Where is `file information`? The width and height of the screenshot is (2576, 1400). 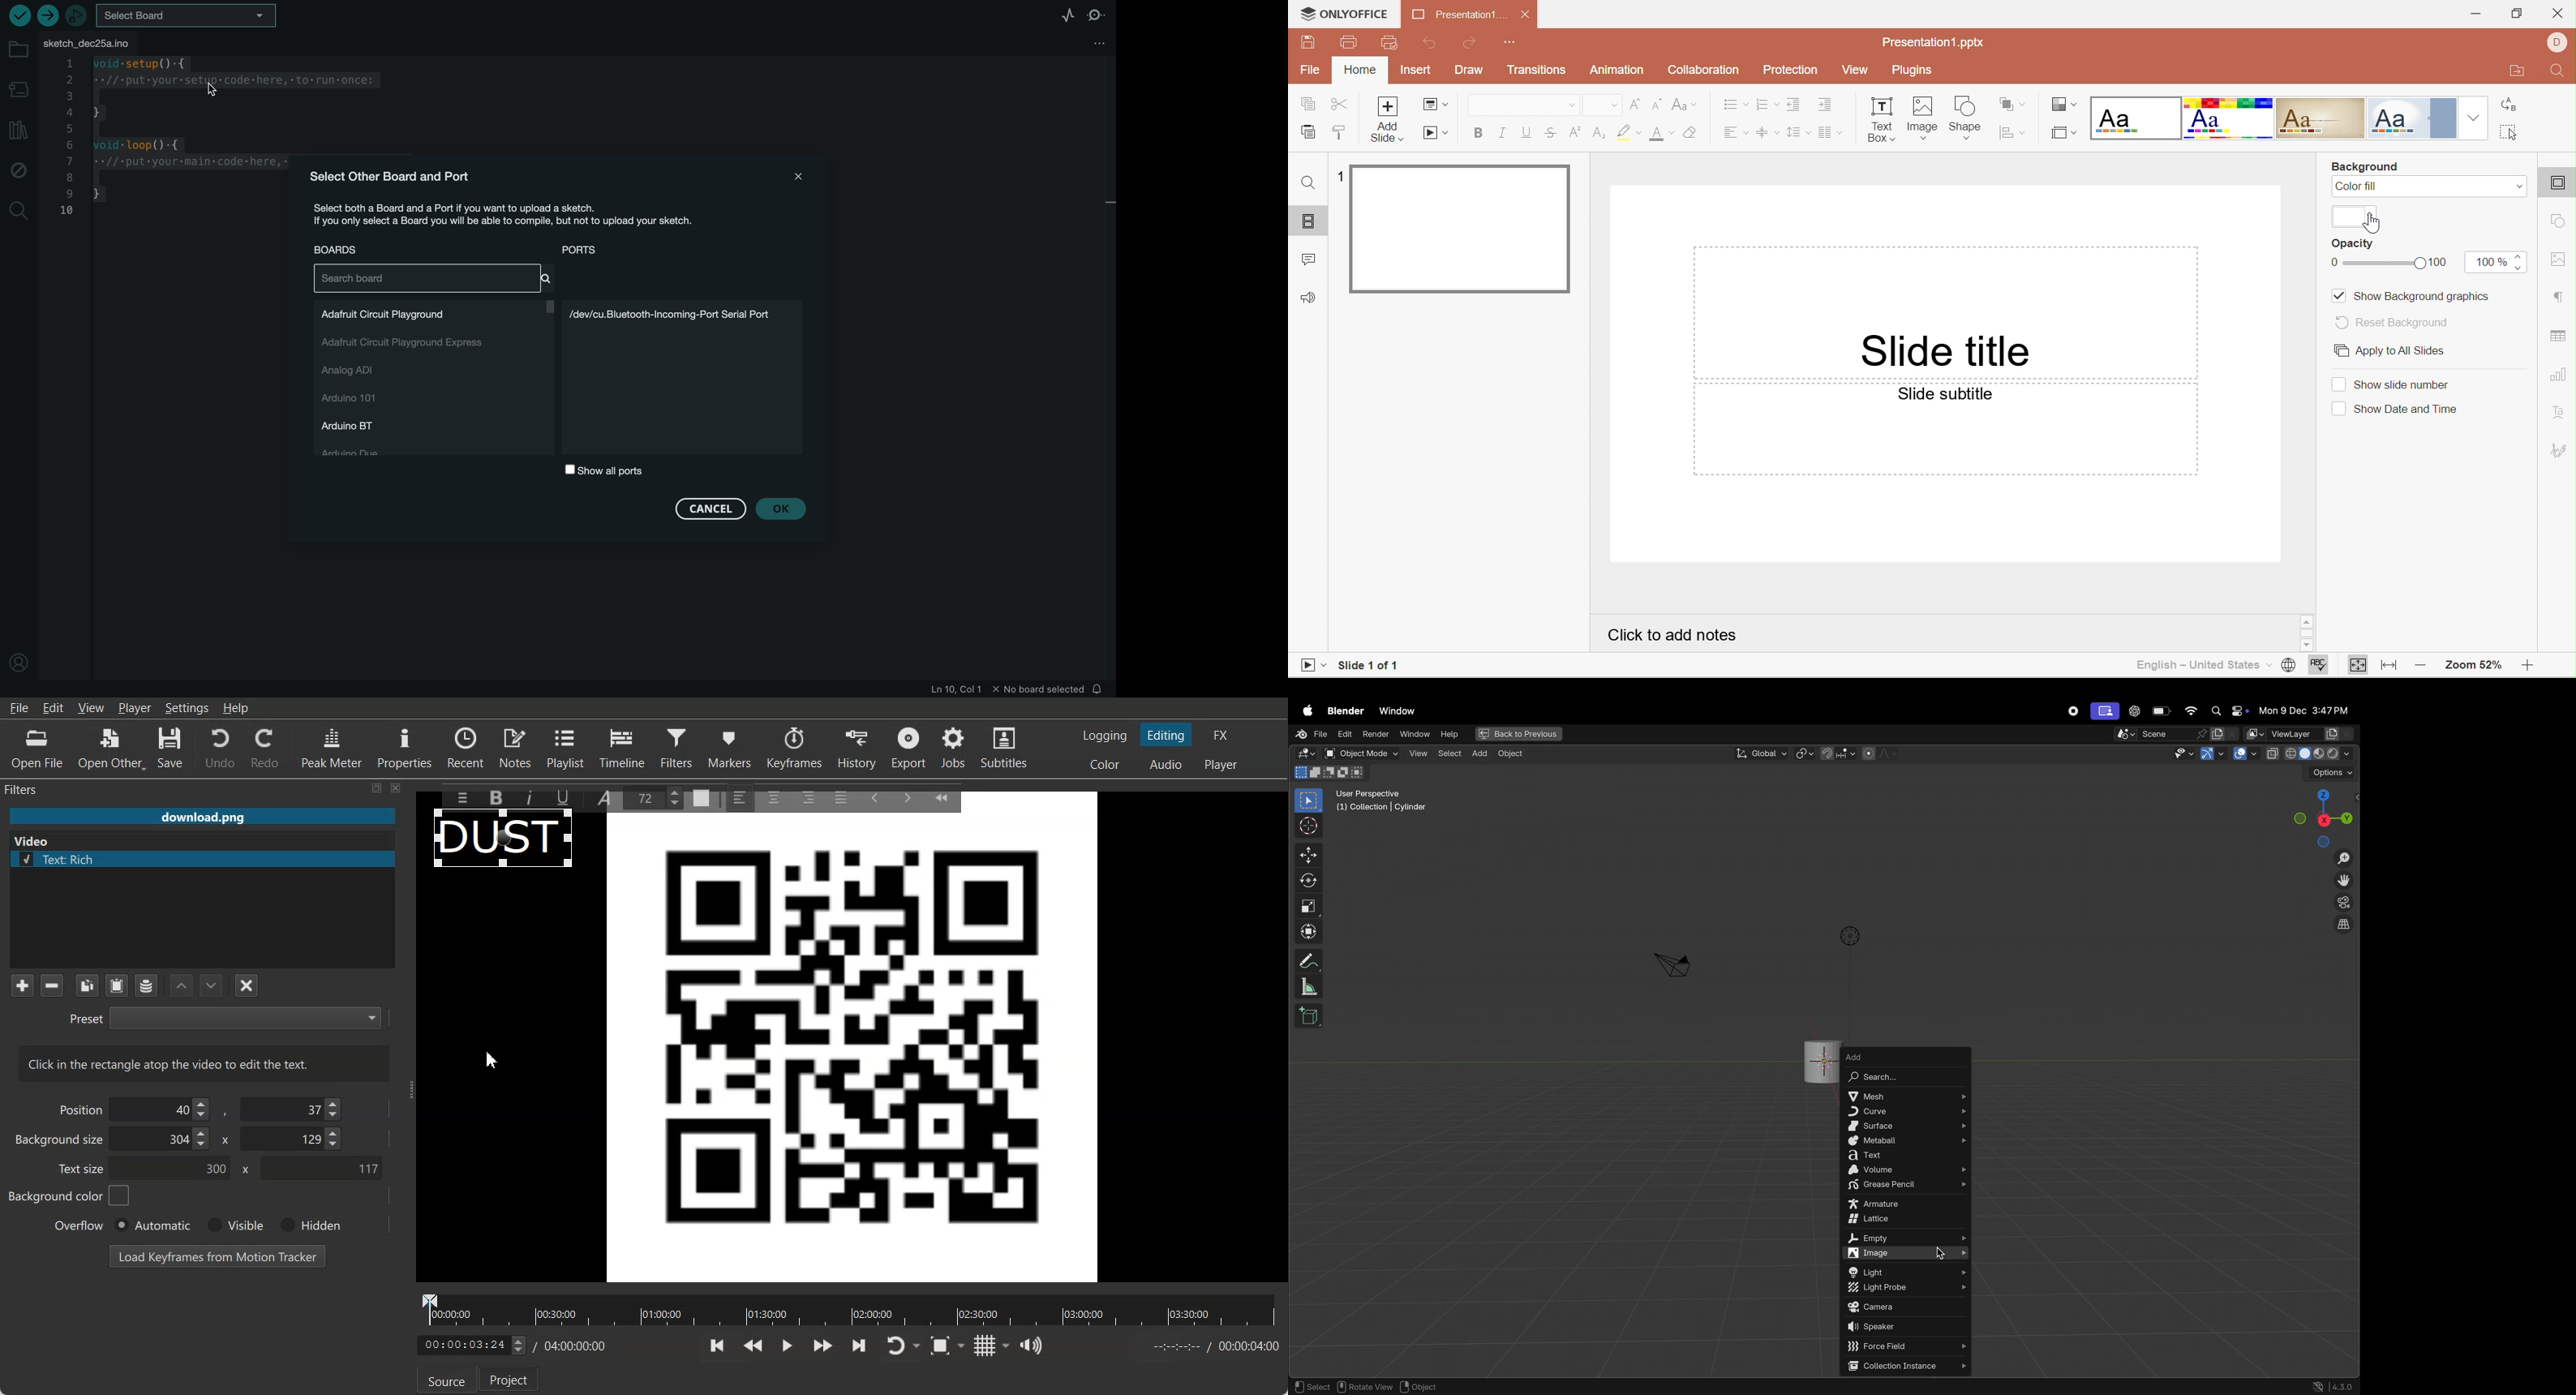
file information is located at coordinates (1005, 689).